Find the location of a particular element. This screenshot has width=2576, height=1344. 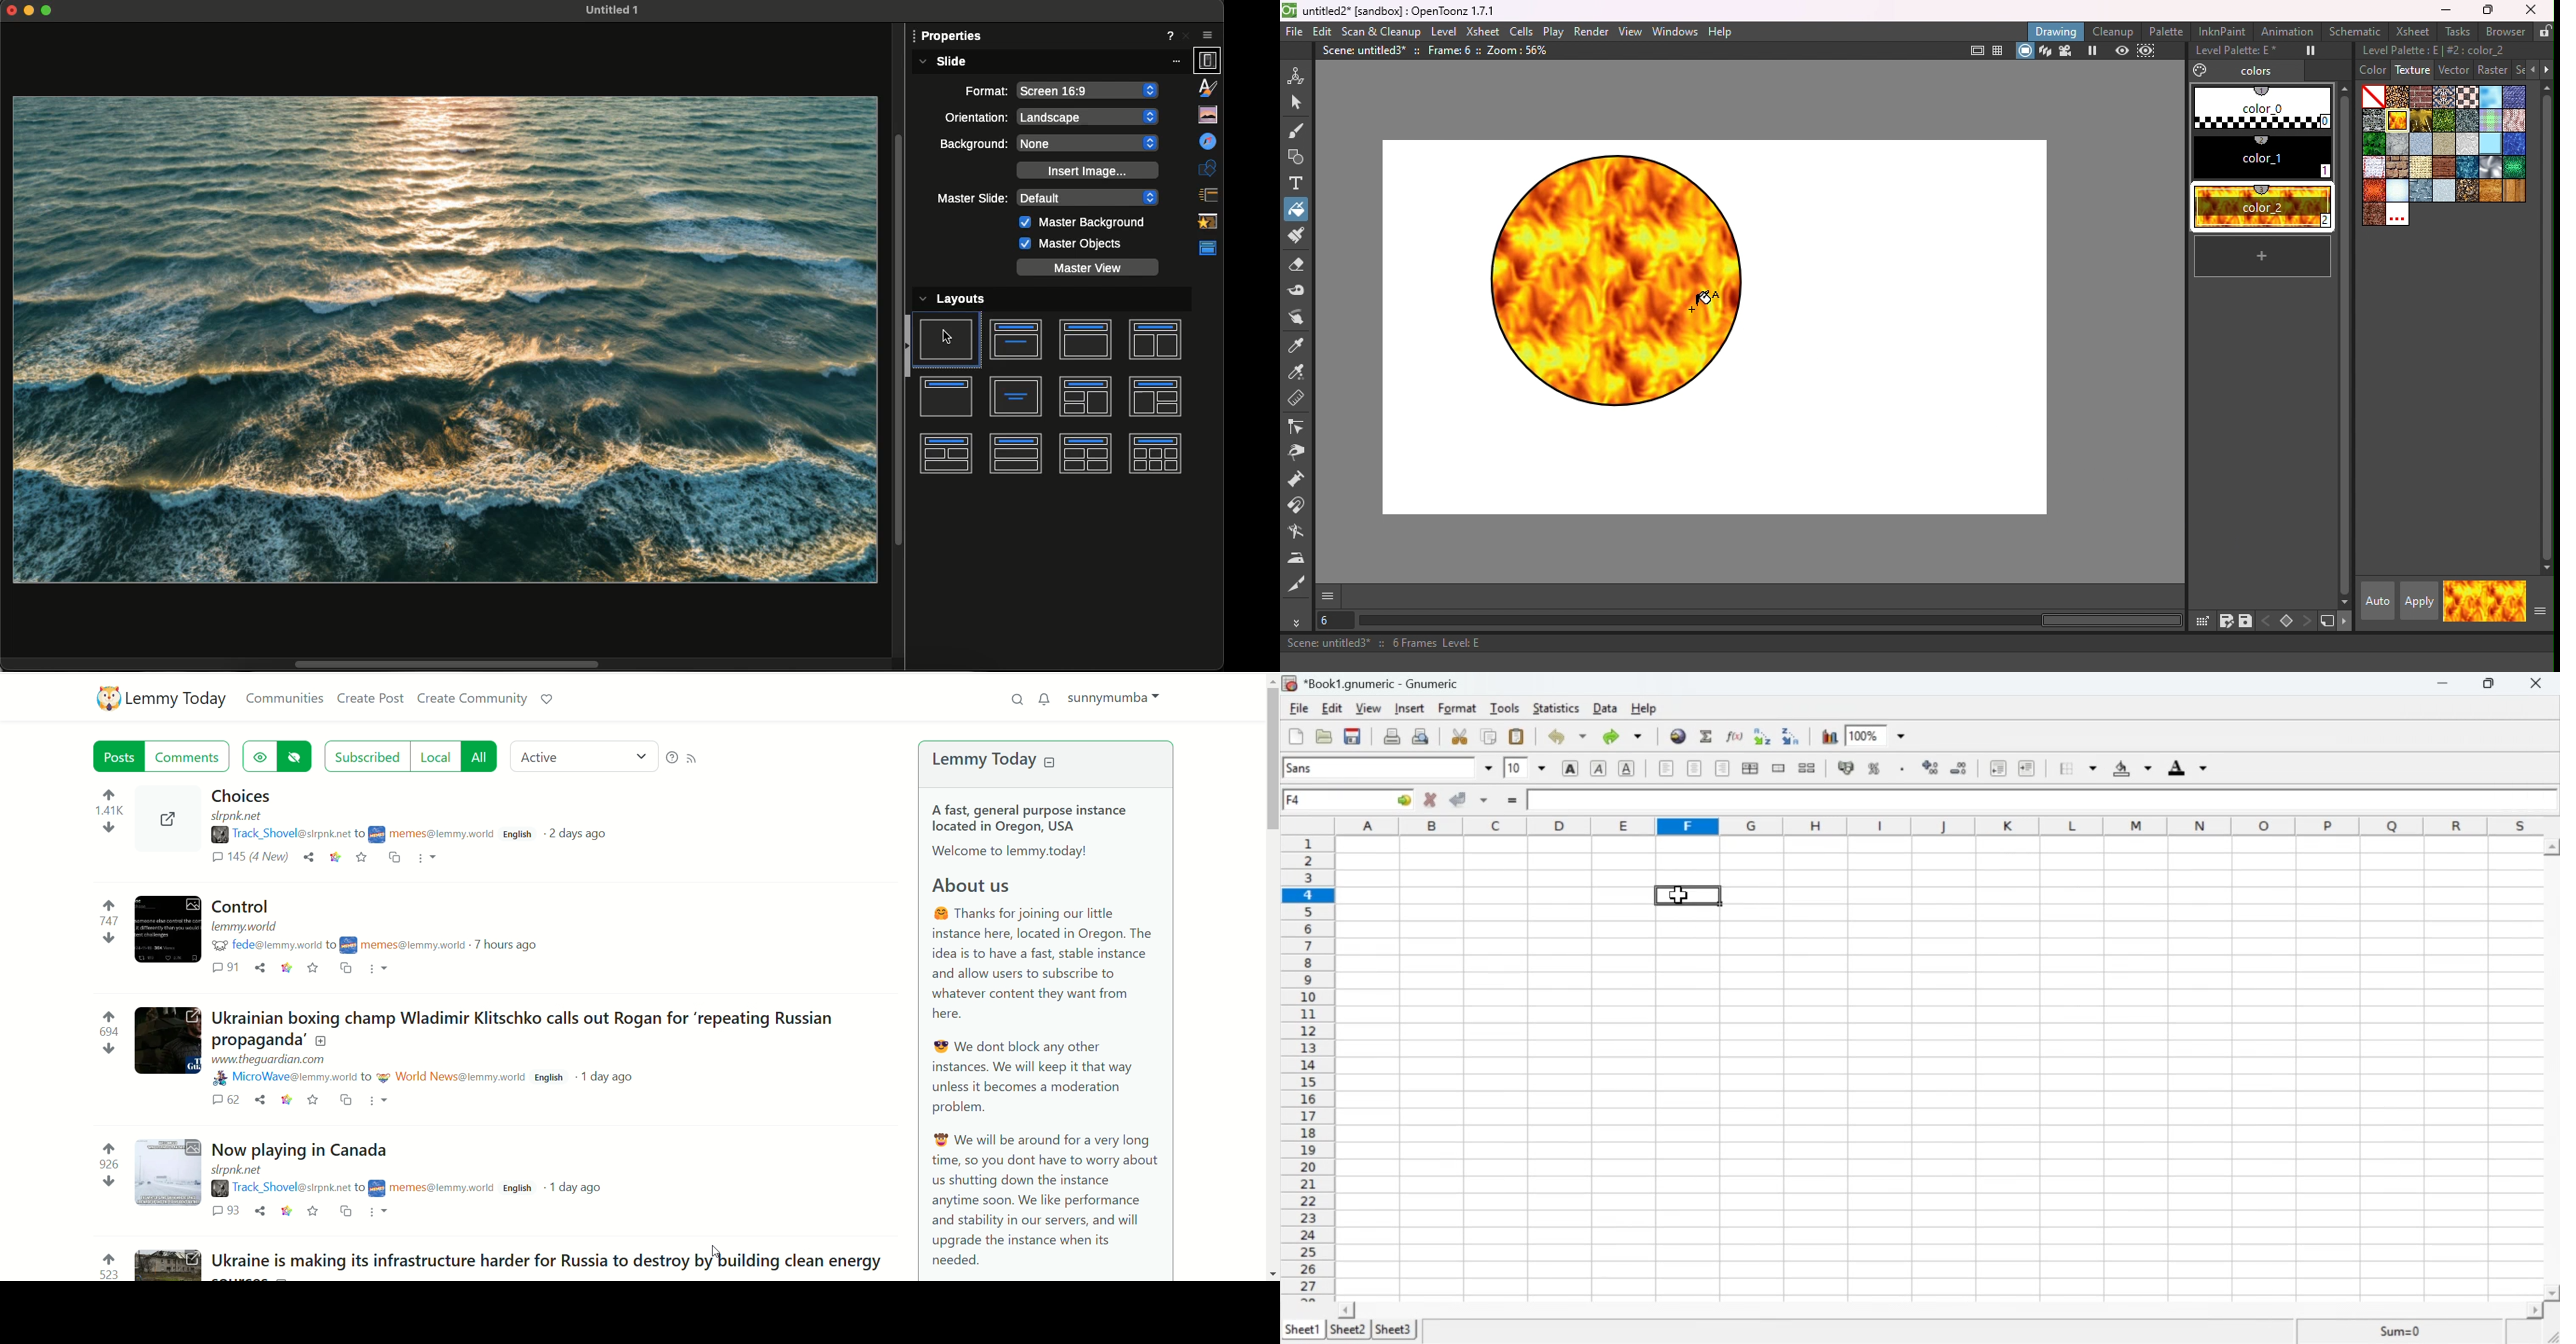

Control point editor tool is located at coordinates (1297, 426).